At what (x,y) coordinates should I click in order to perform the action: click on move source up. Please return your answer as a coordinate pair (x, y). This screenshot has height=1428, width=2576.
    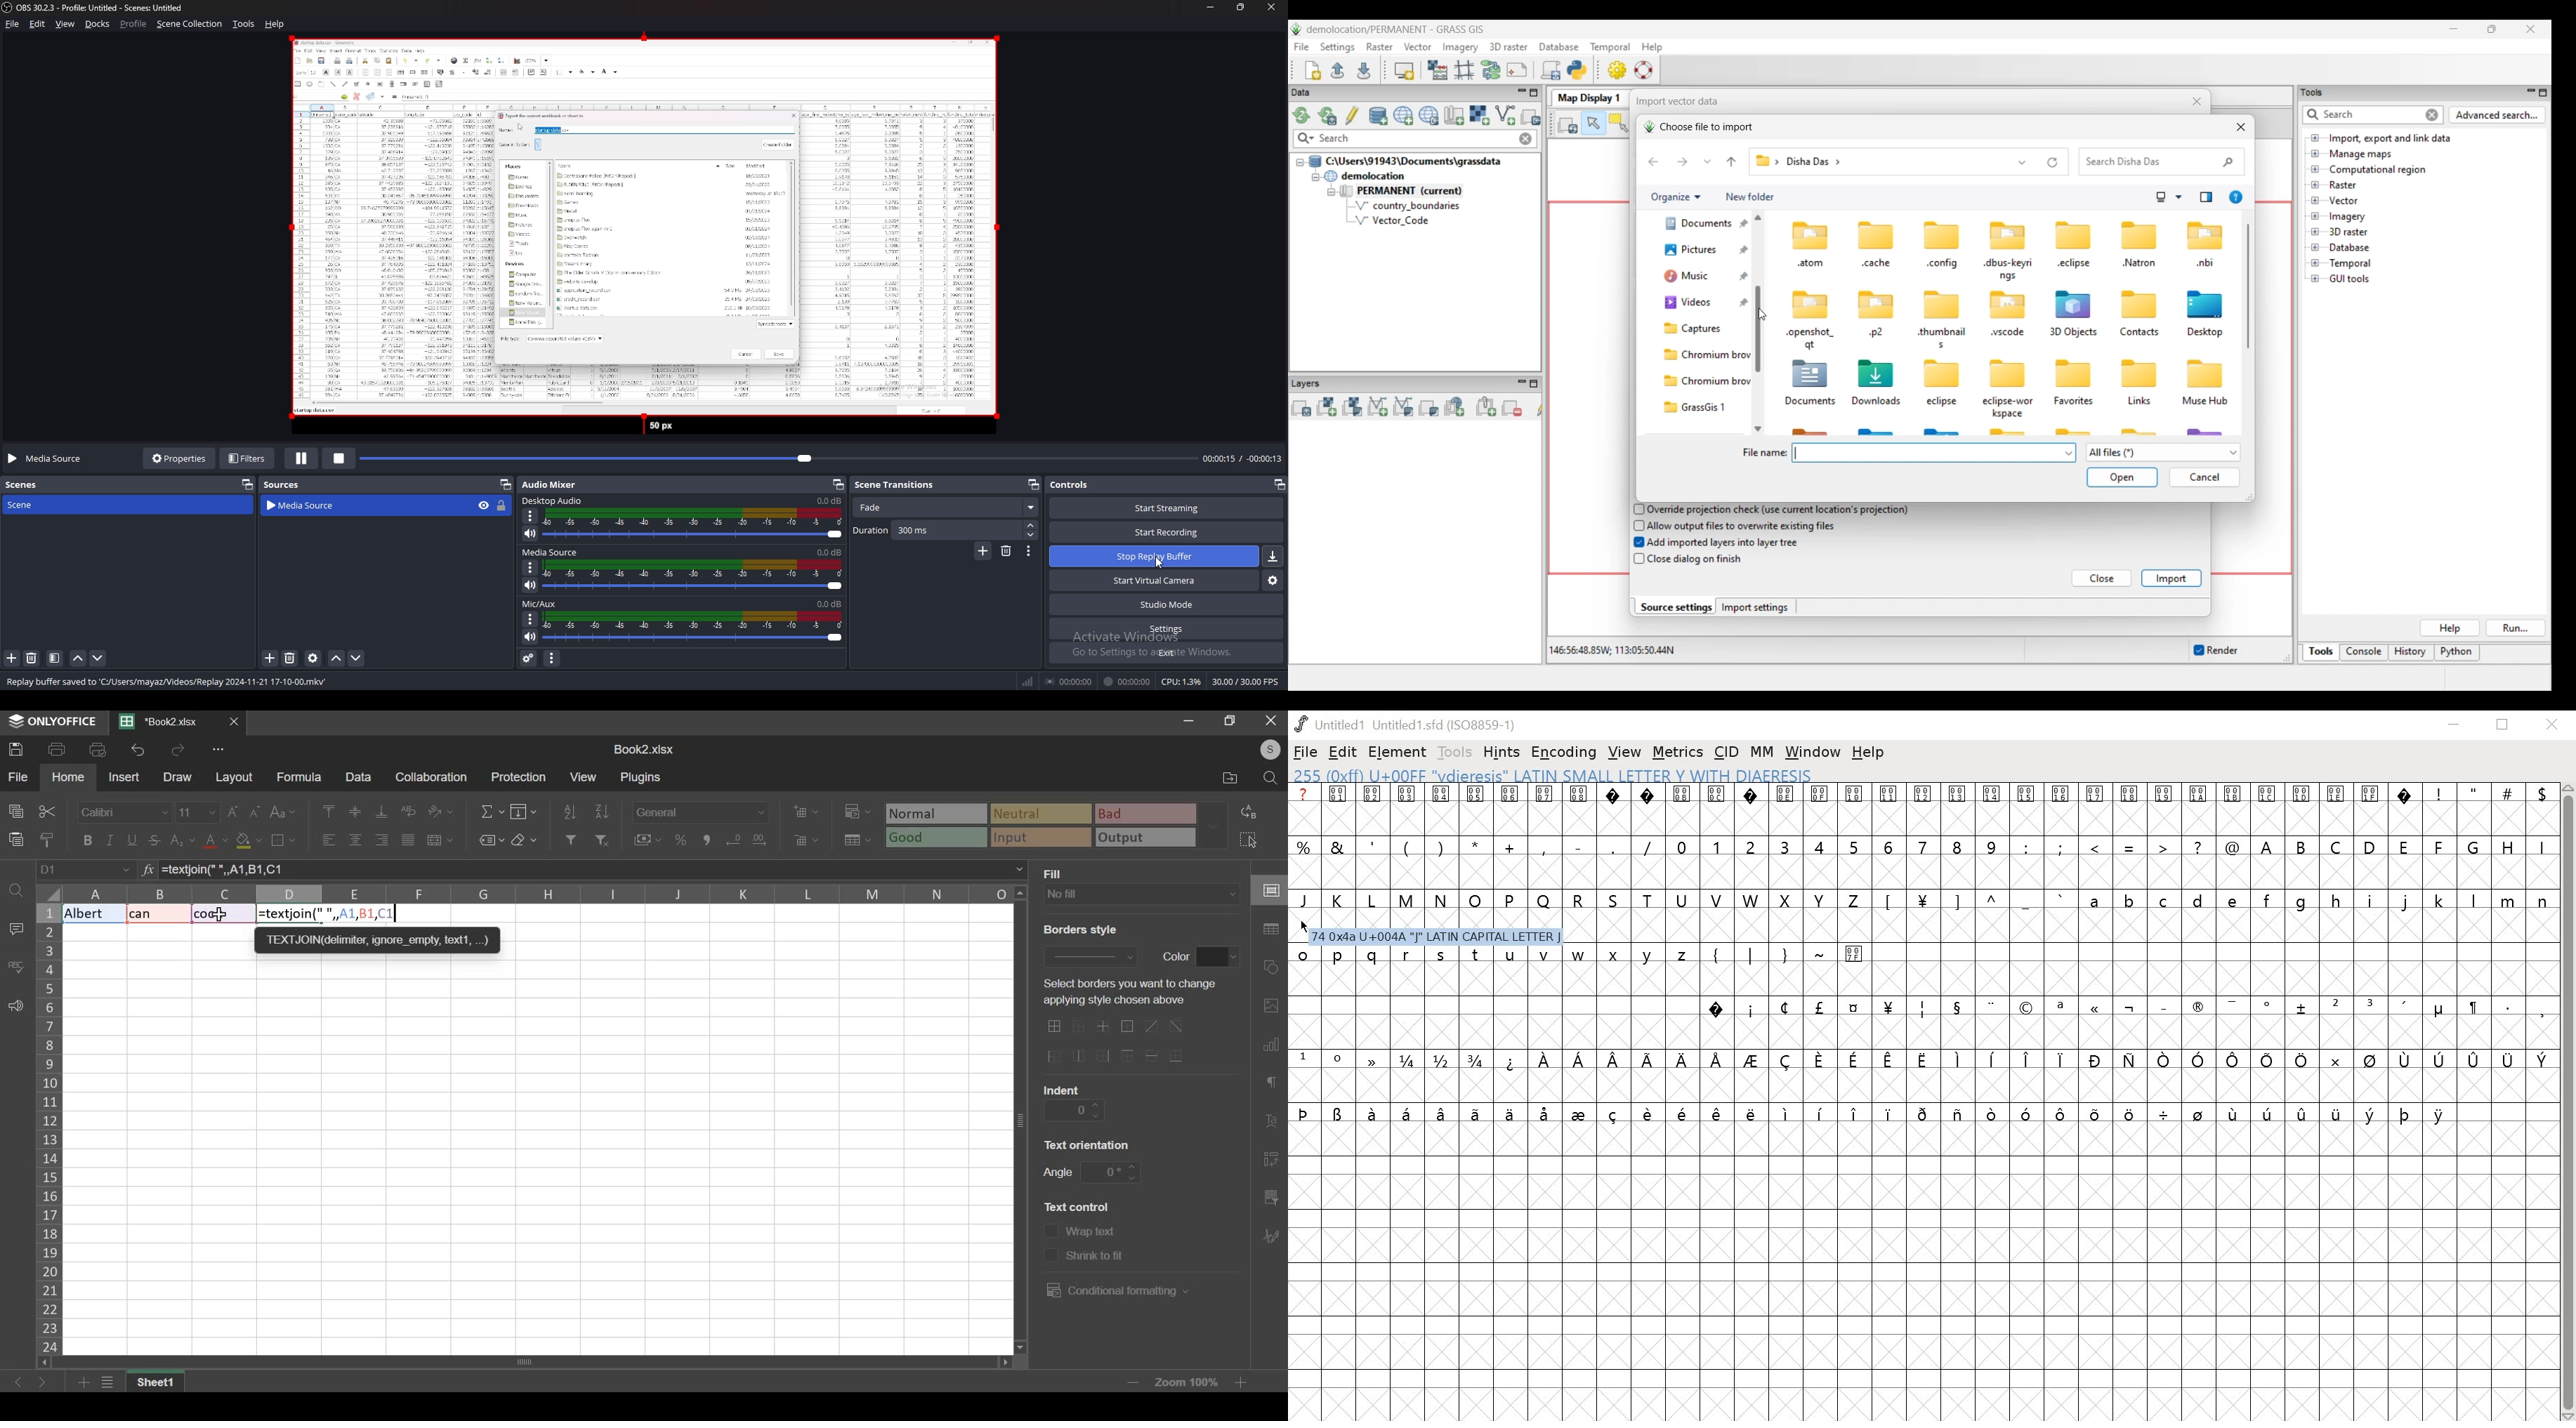
    Looking at the image, I should click on (337, 659).